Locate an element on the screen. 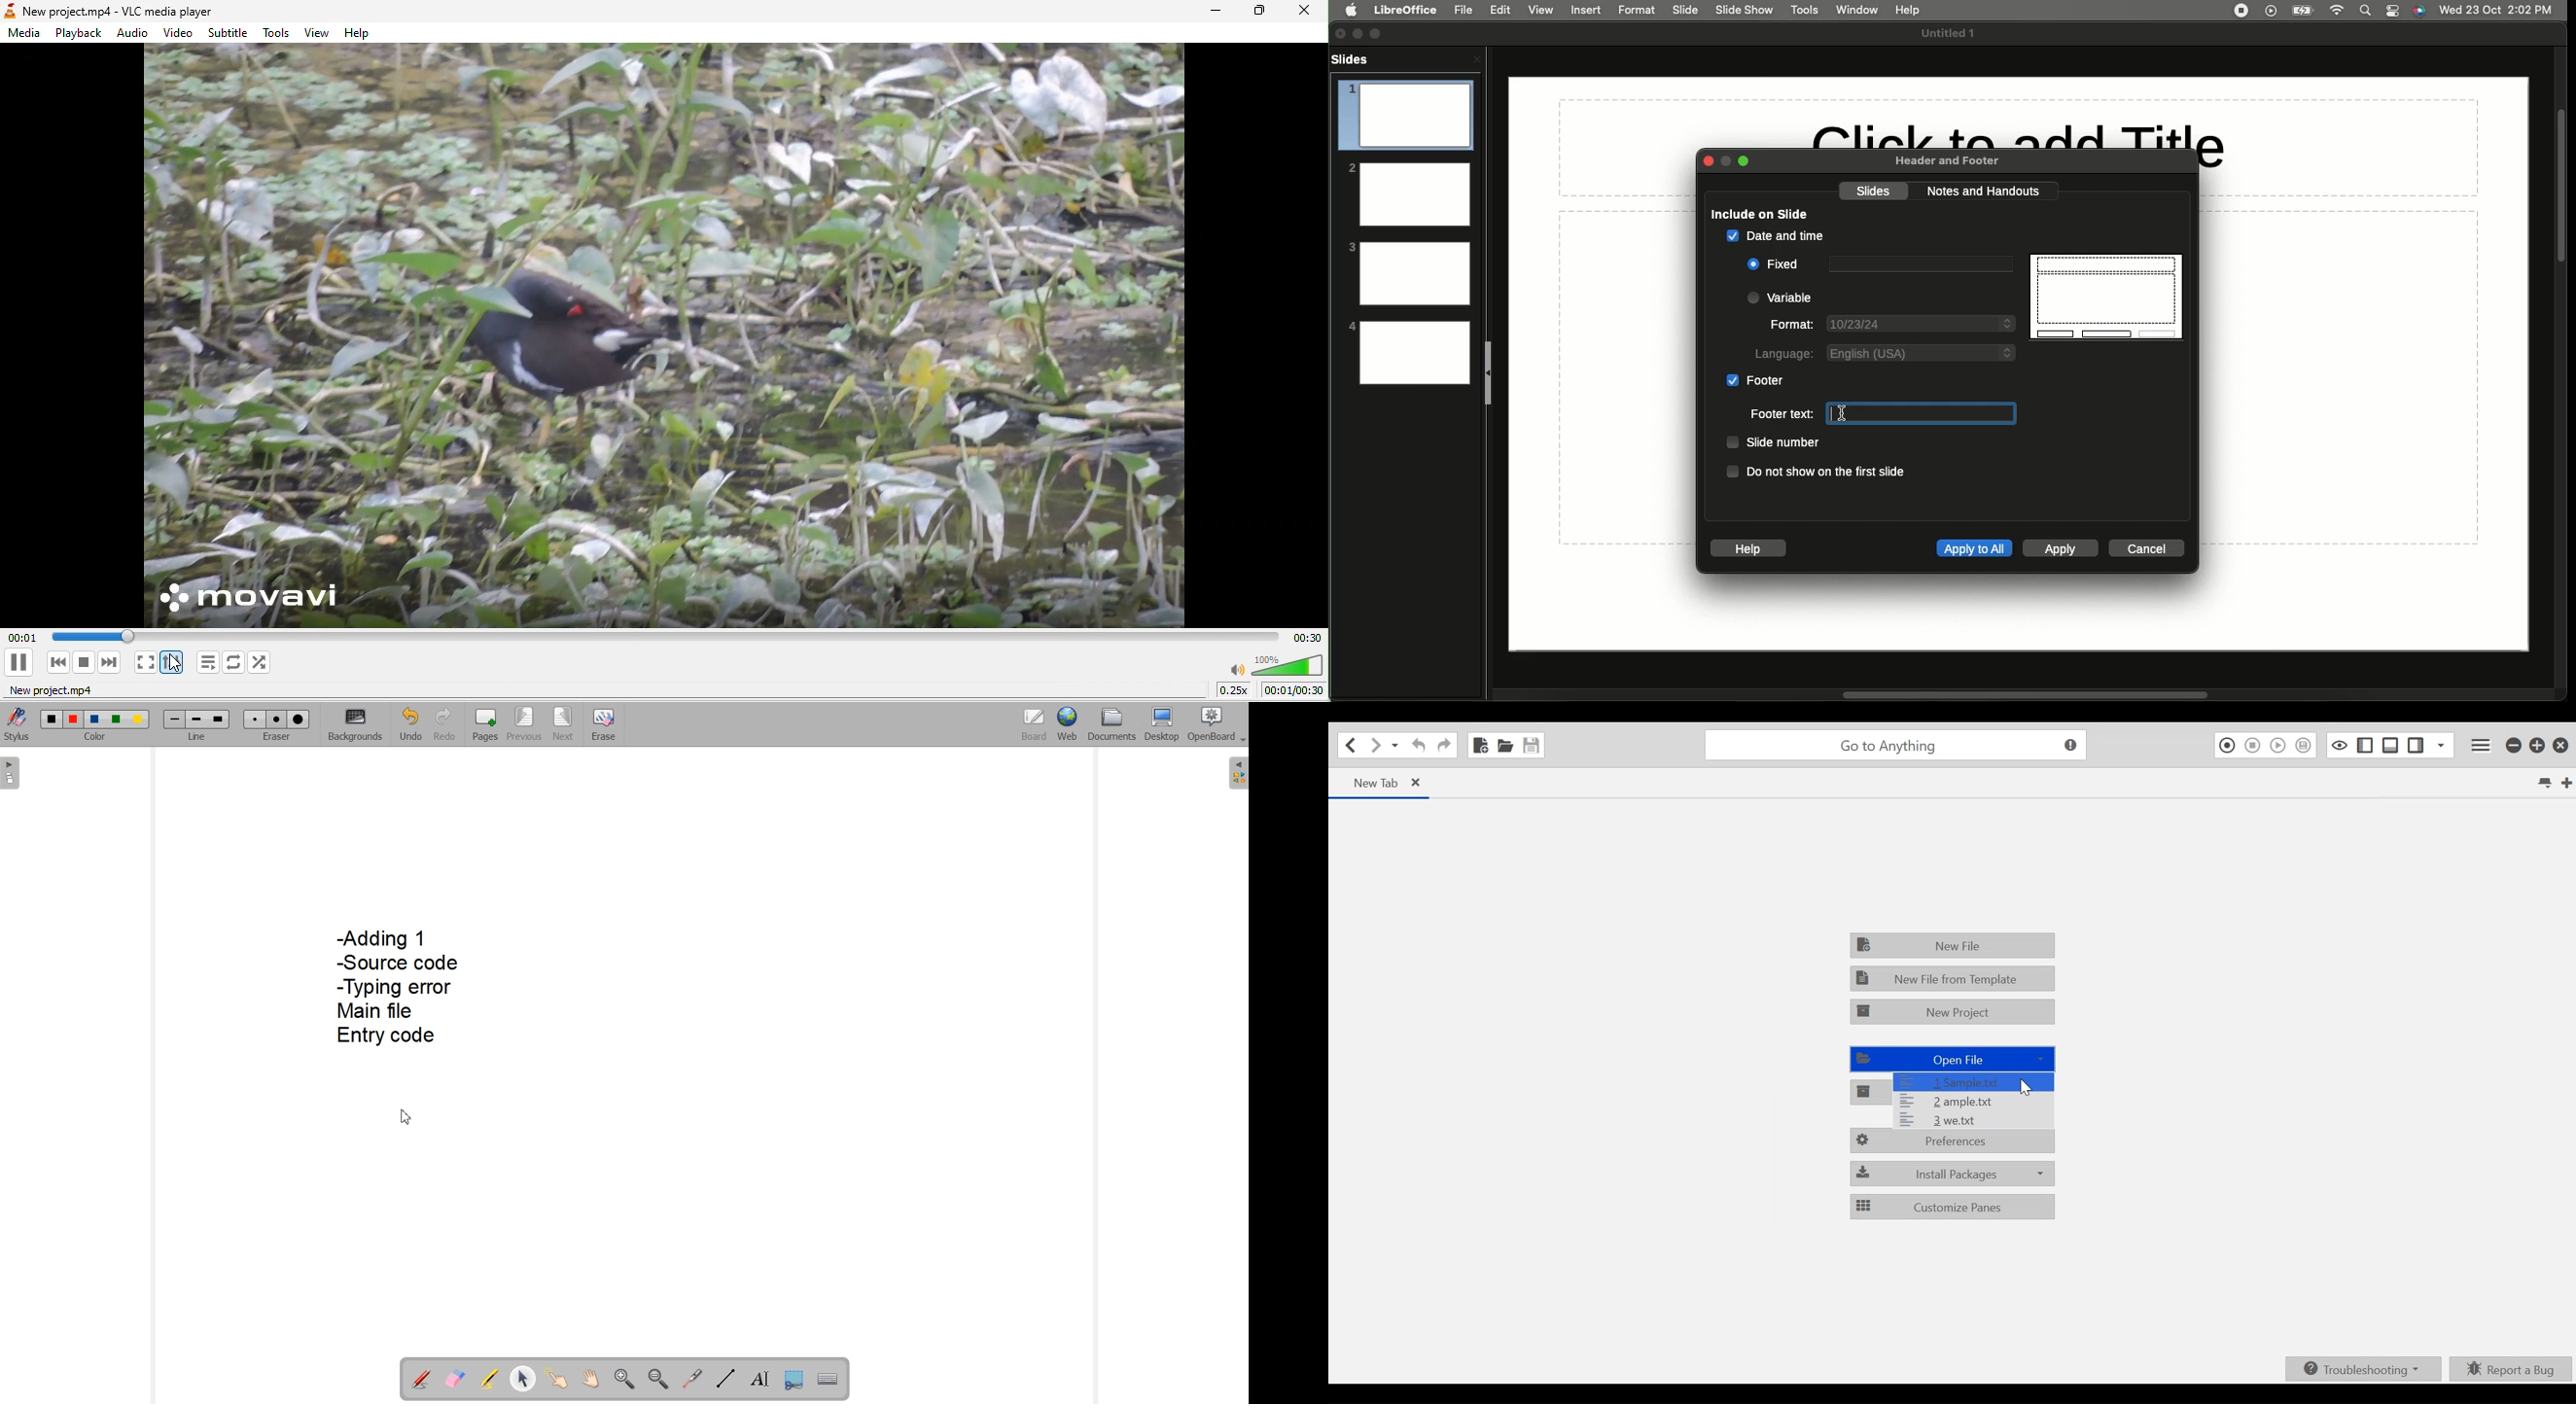 The width and height of the screenshot is (2576, 1428). maximize is located at coordinates (1257, 12).